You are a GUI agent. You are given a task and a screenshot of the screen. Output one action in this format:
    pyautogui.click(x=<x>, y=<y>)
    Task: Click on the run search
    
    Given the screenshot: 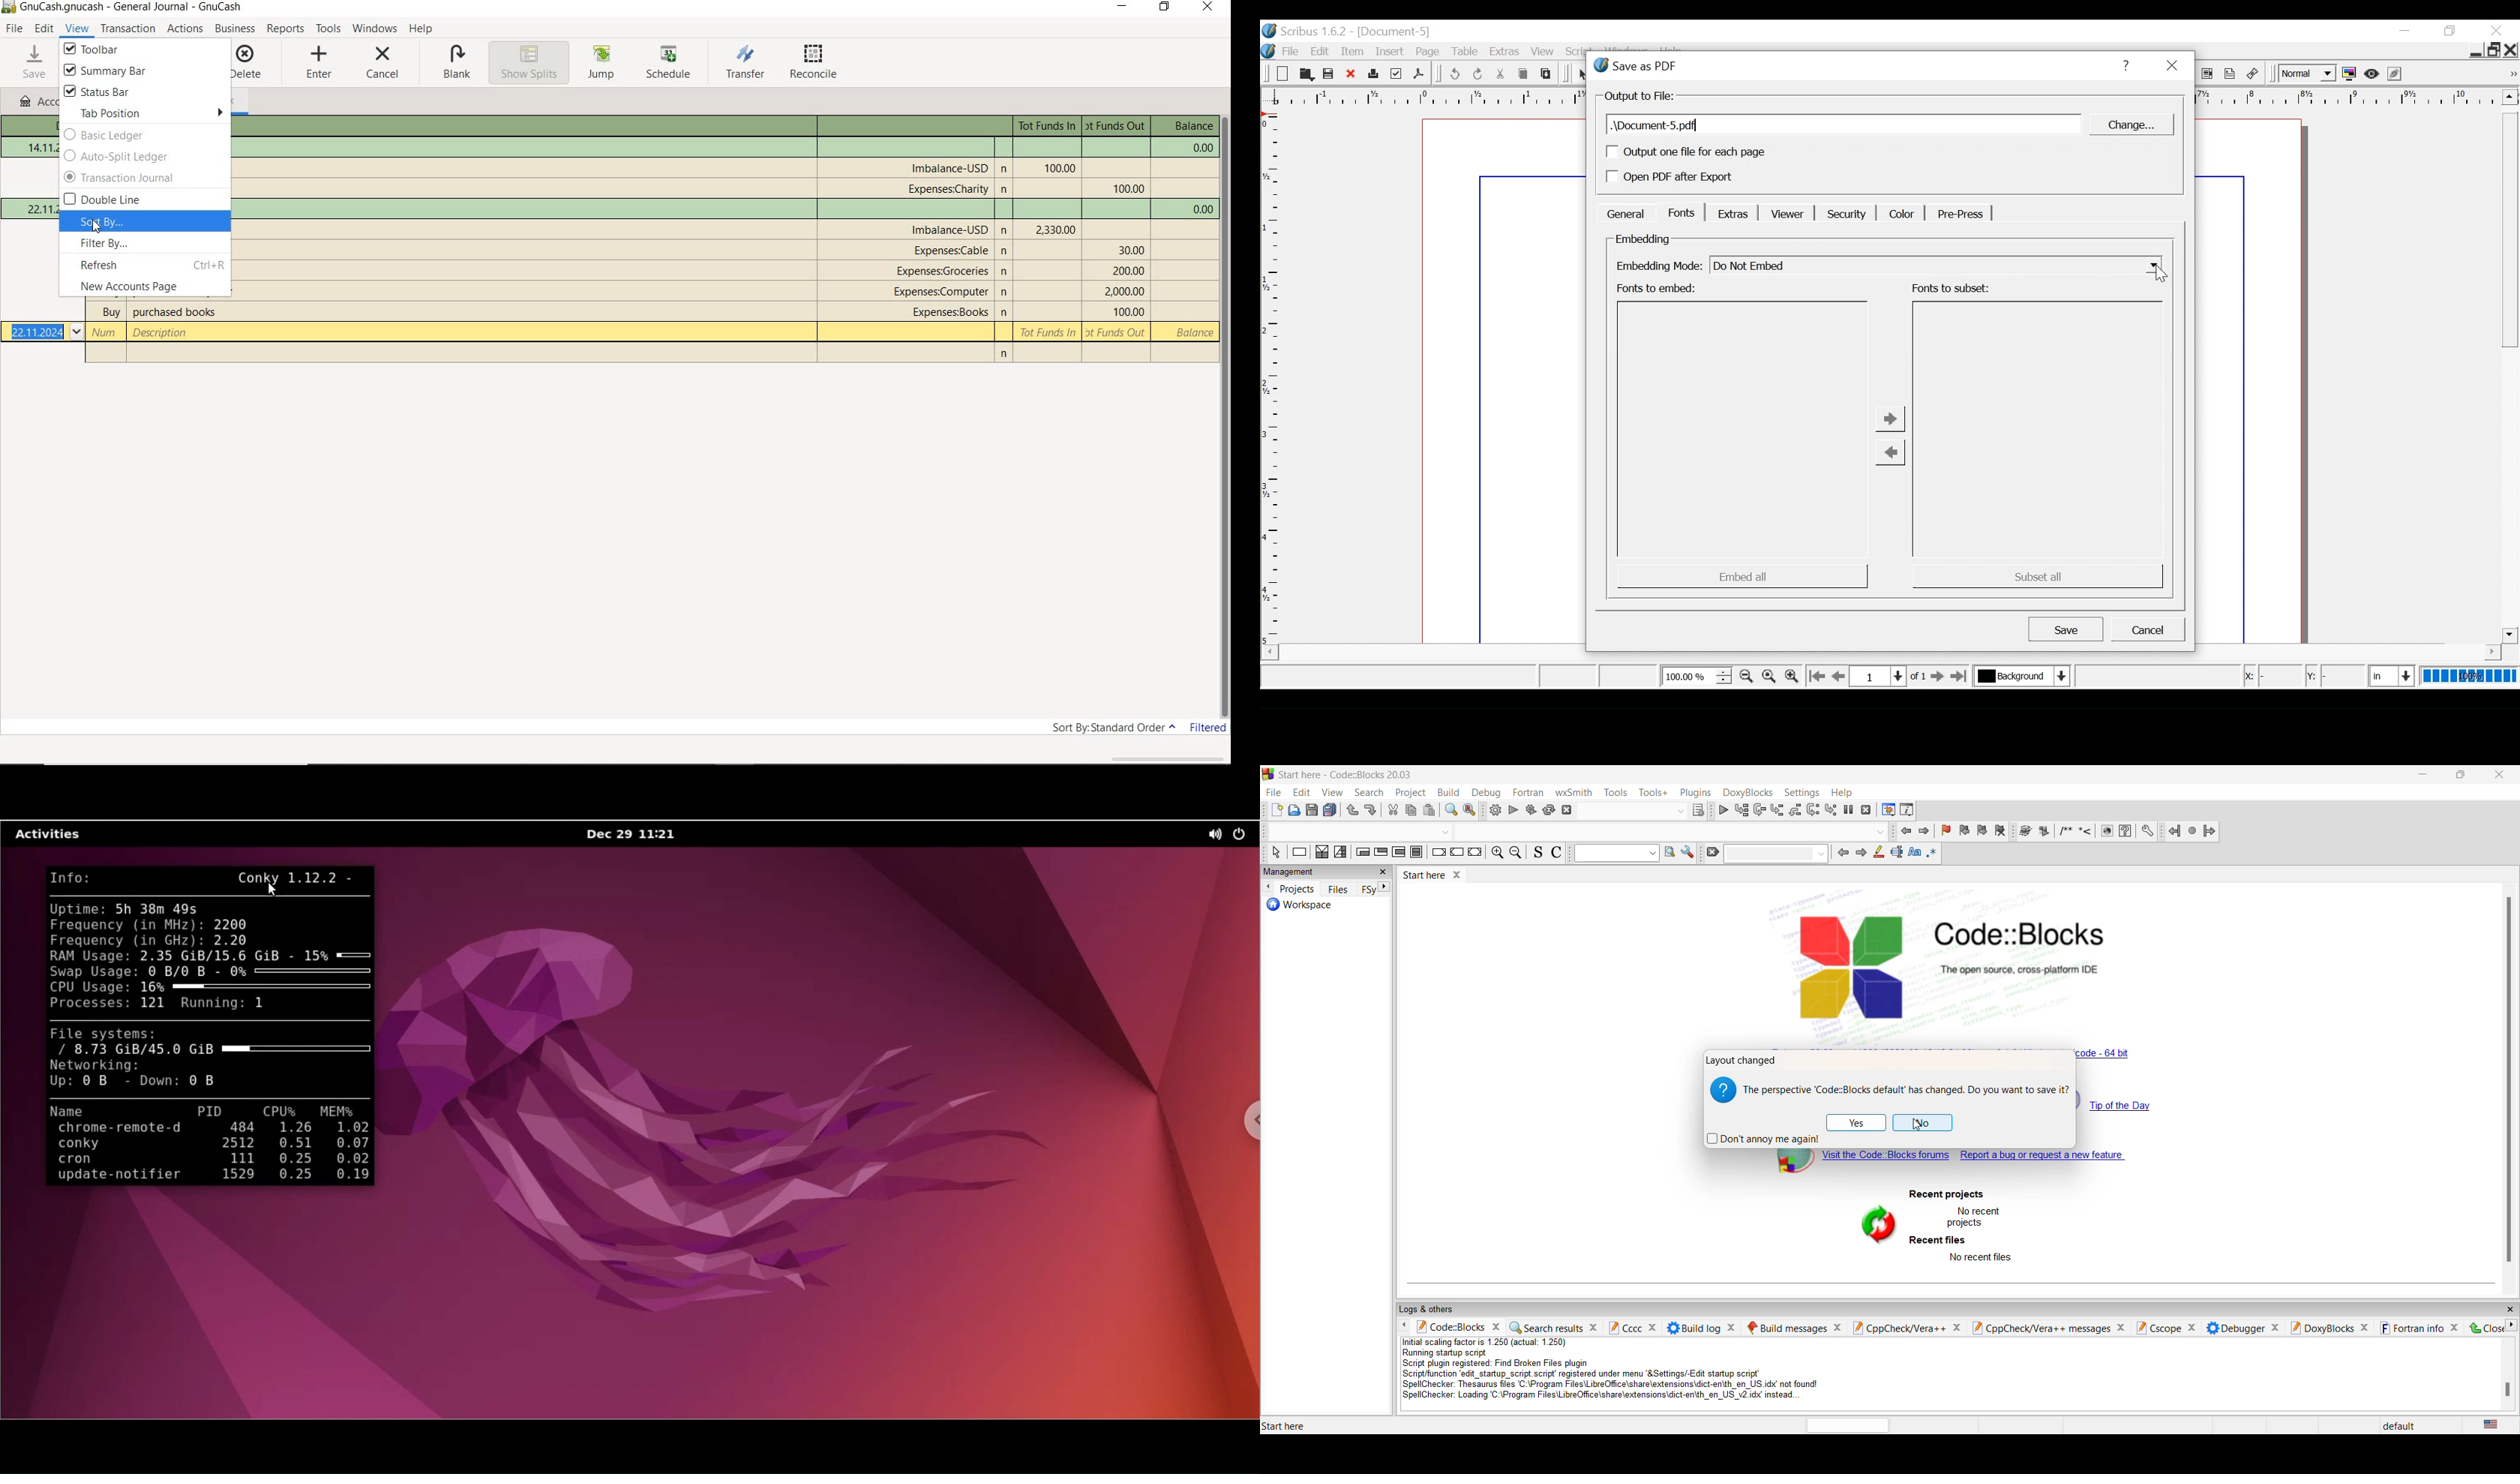 What is the action you would take?
    pyautogui.click(x=1670, y=851)
    